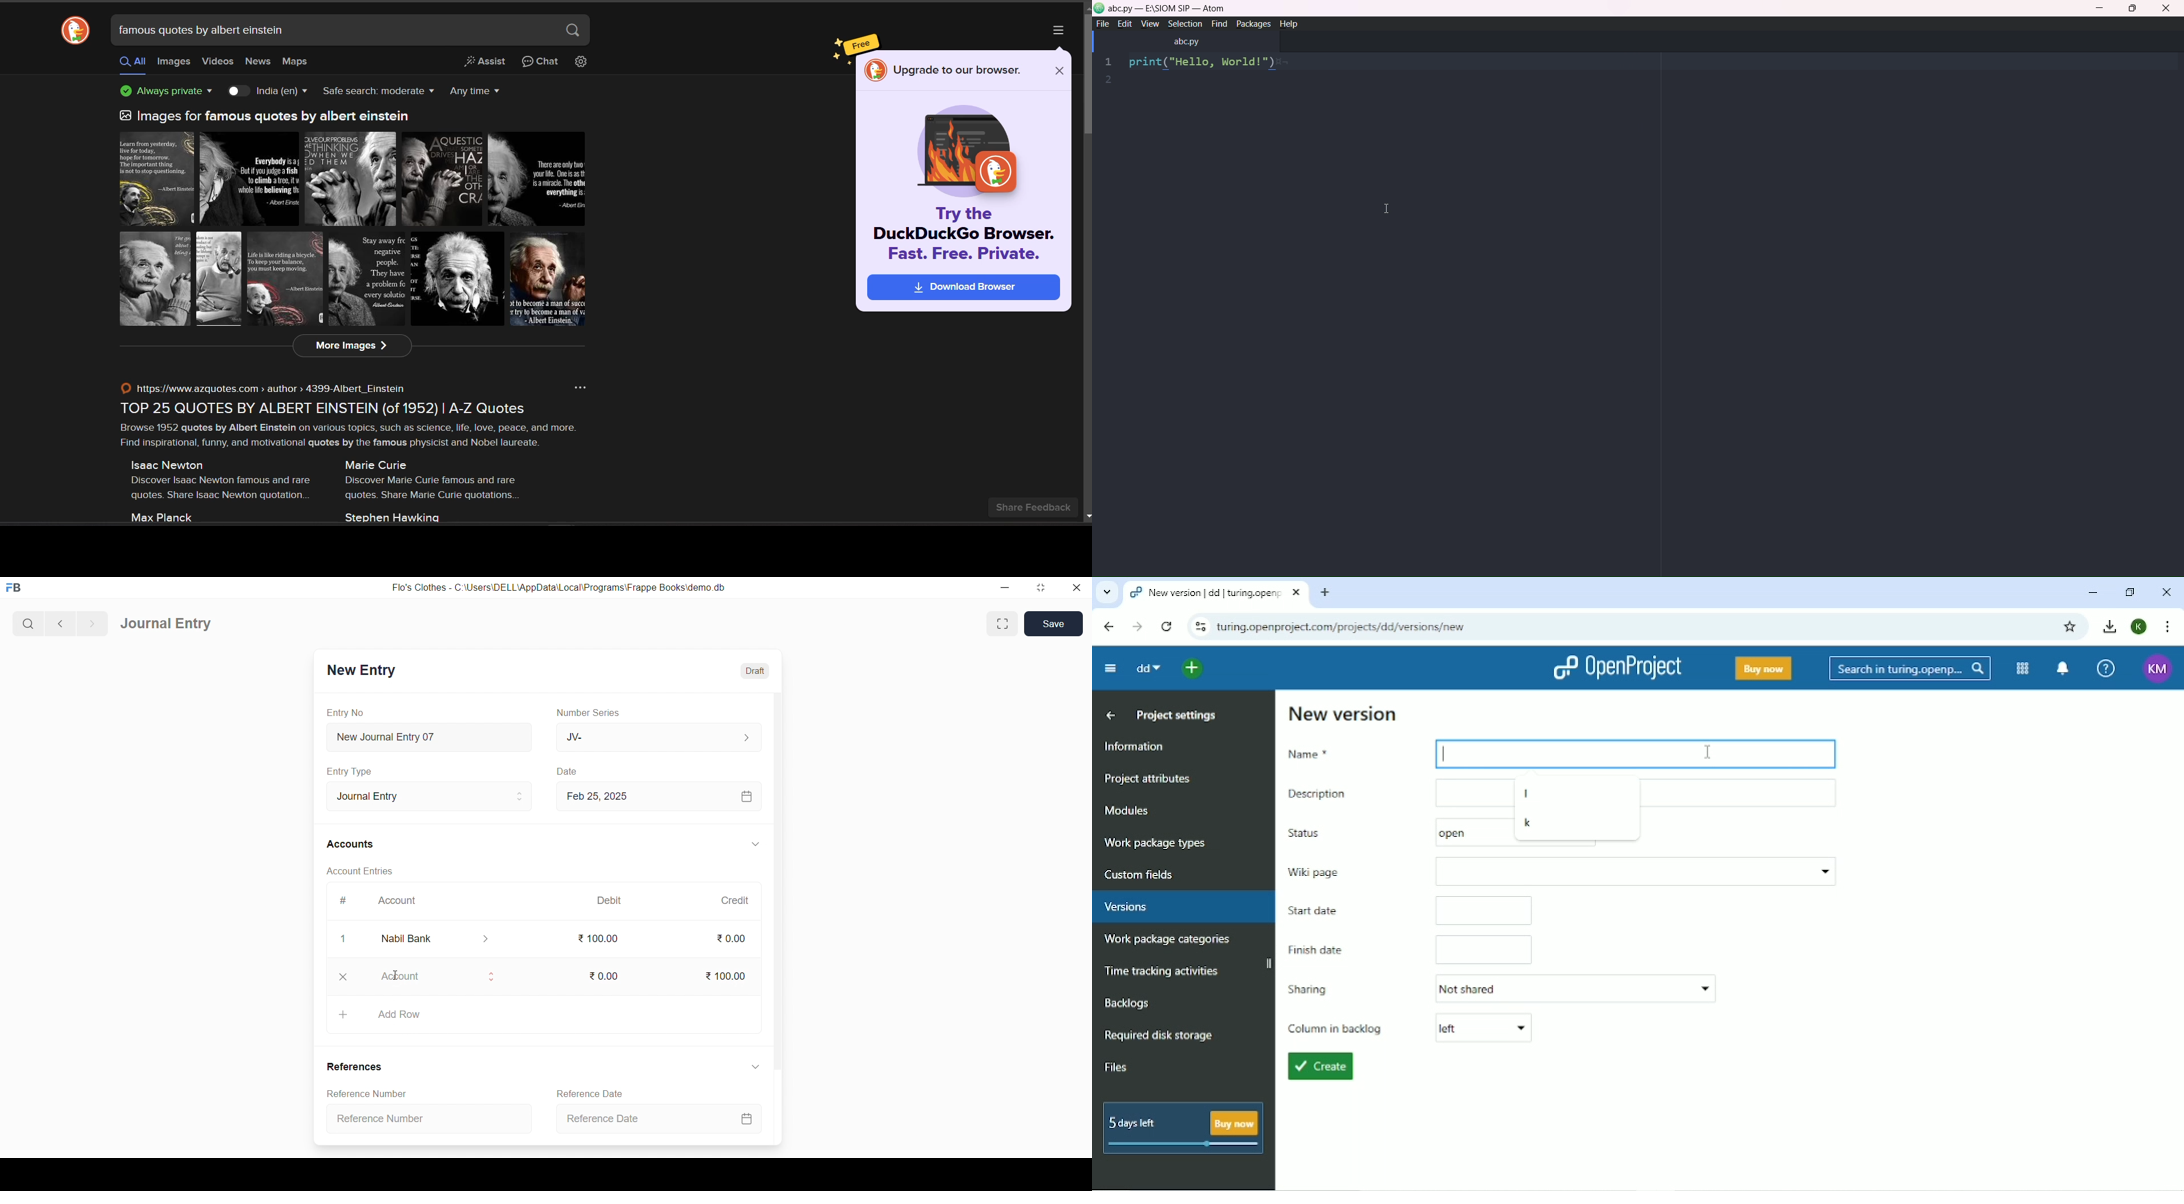 The image size is (2184, 1204). I want to click on Journal Entry, so click(426, 797).